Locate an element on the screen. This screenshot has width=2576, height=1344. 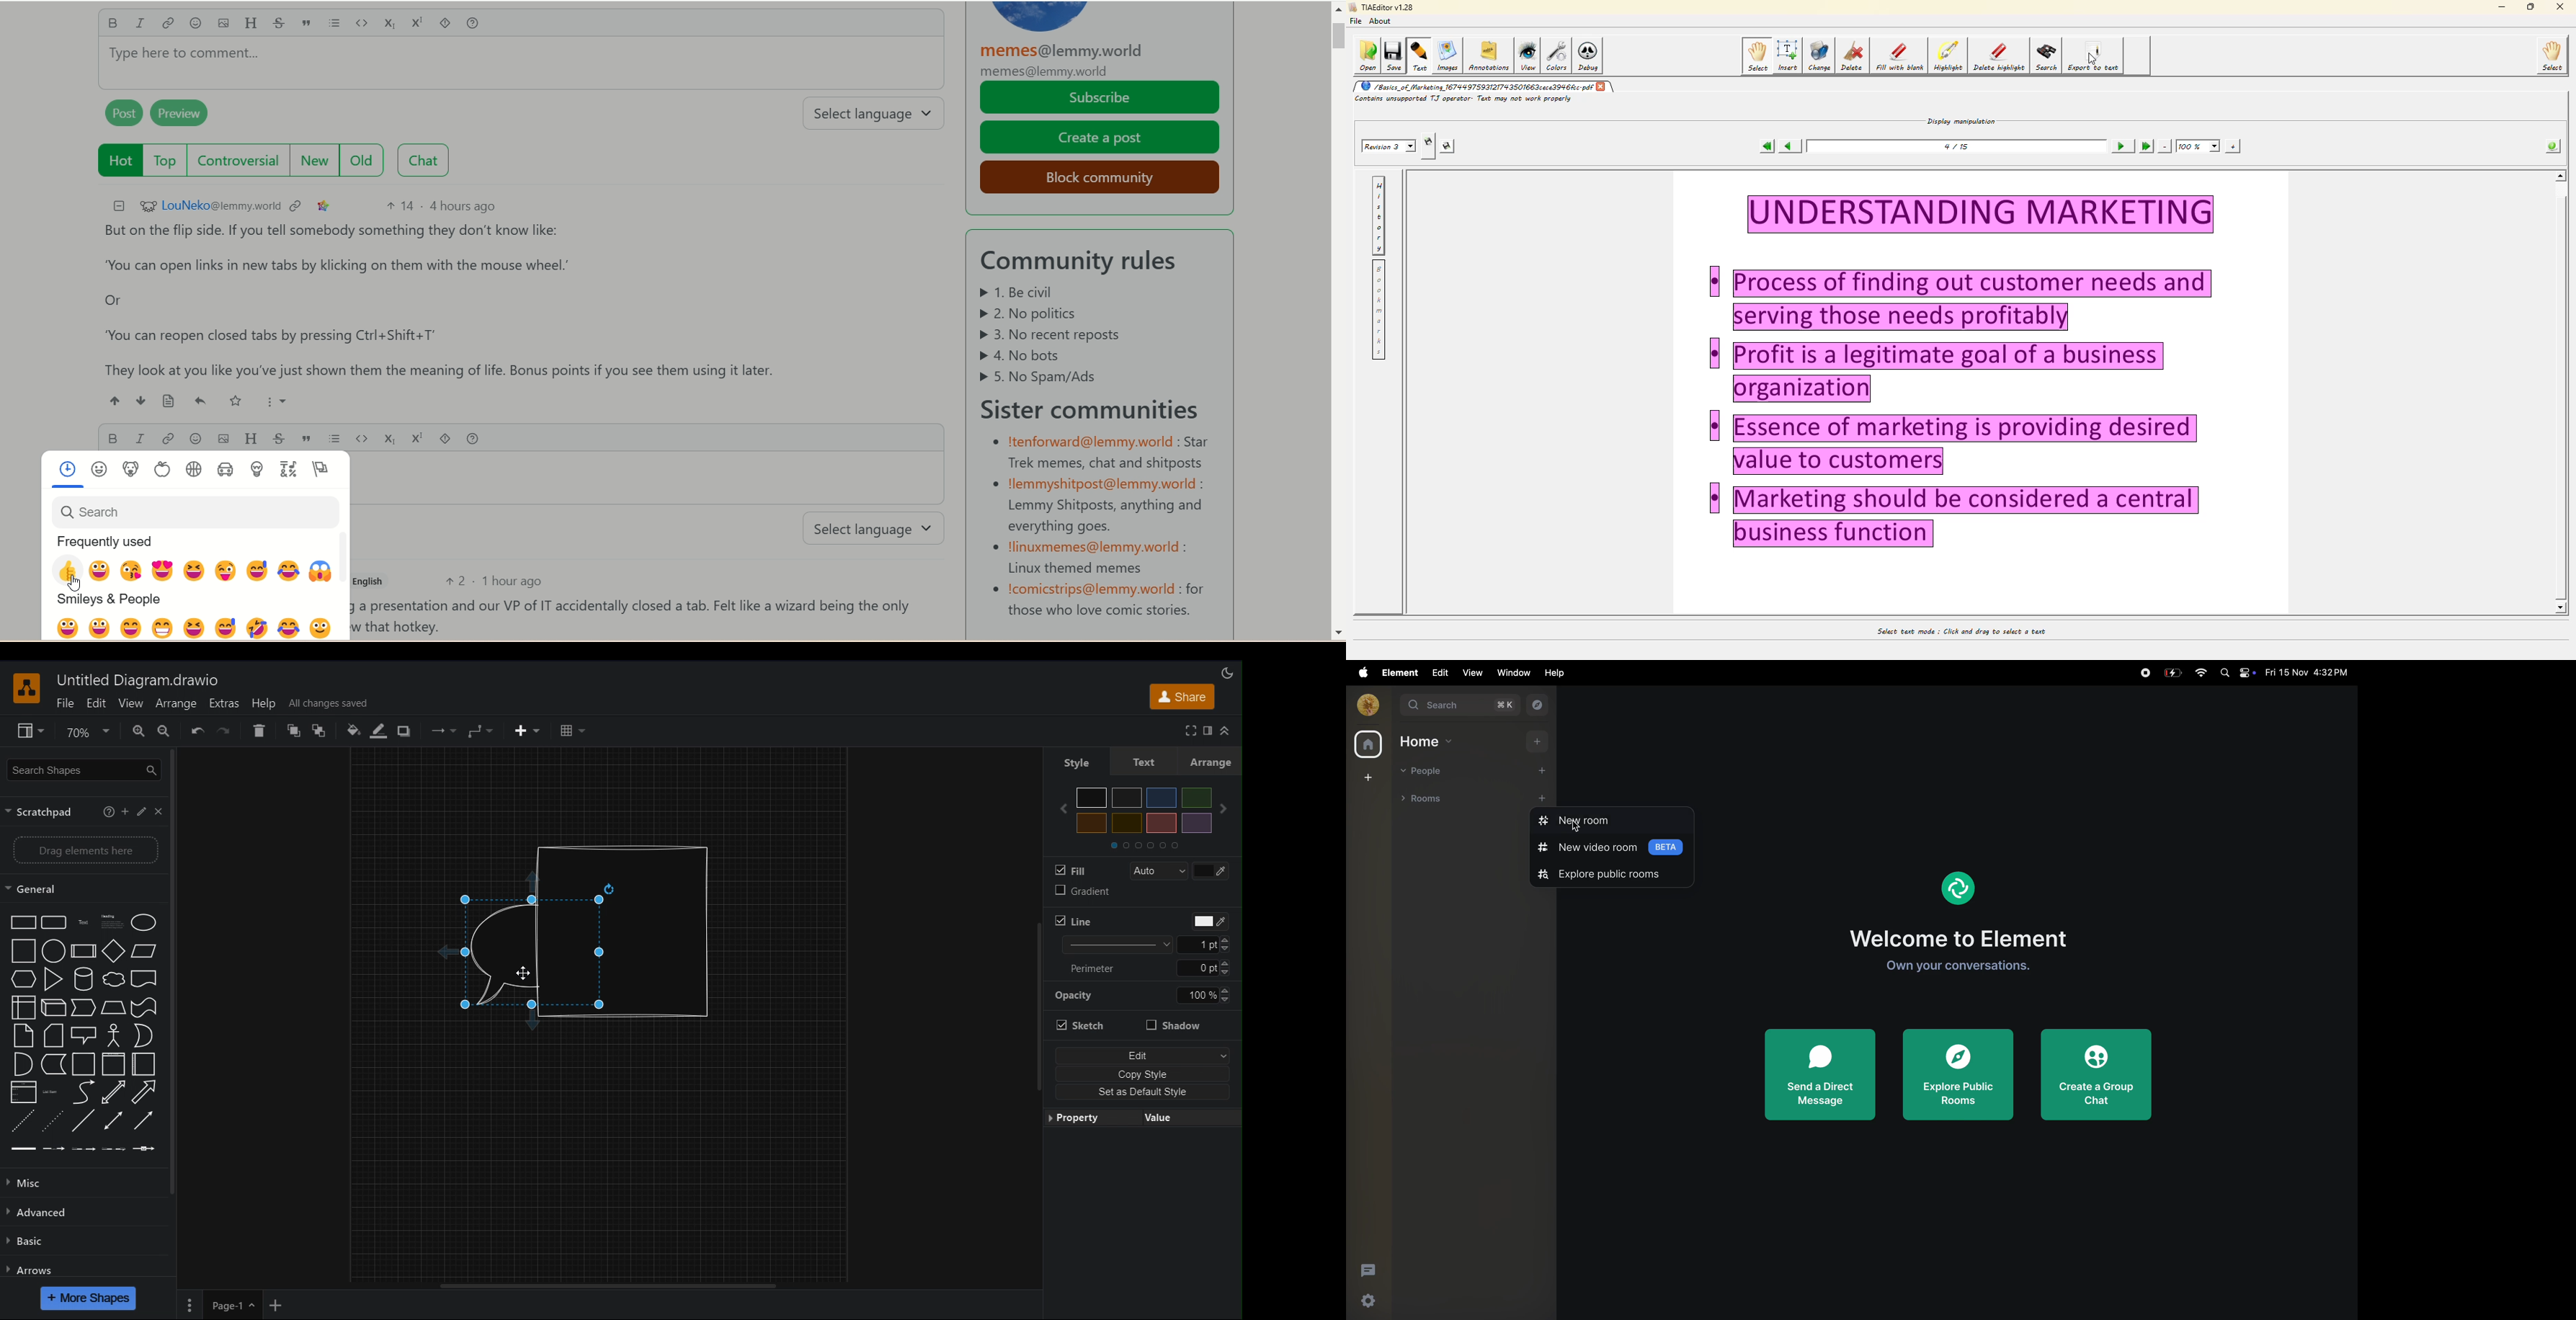
create a group chat is located at coordinates (2099, 1071).